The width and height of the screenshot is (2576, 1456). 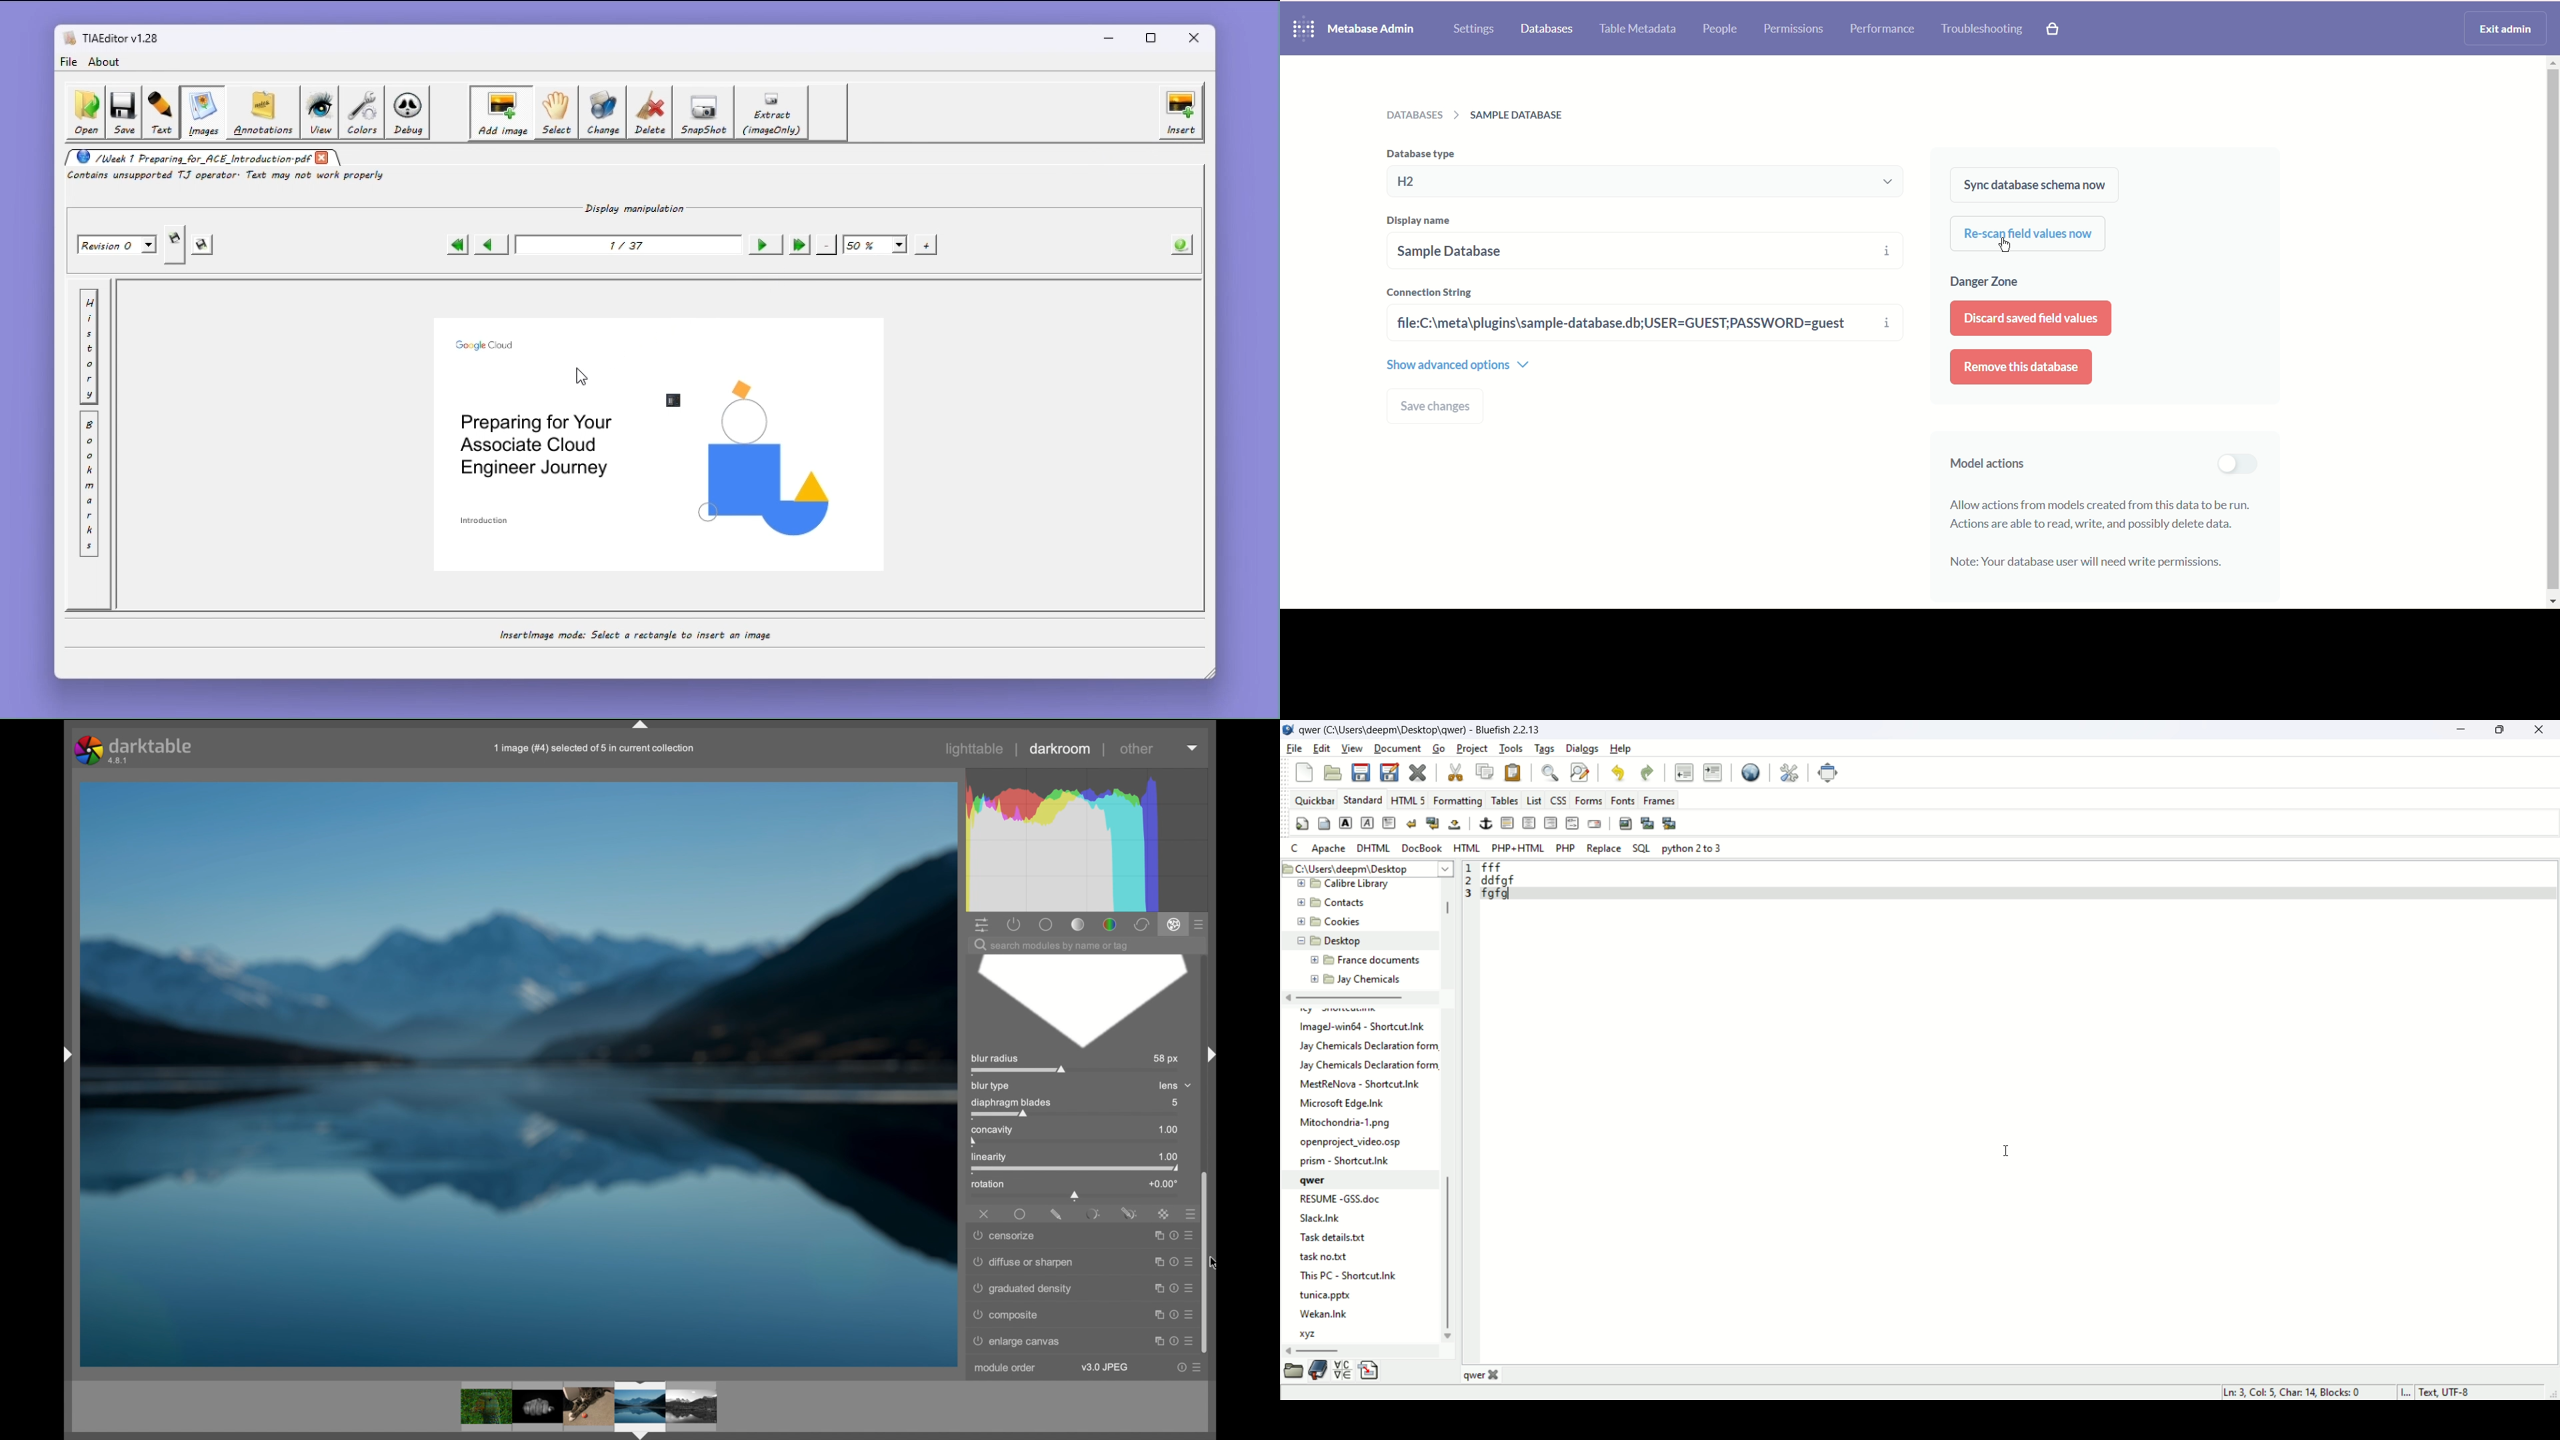 I want to click on 58 px, so click(x=1167, y=1059).